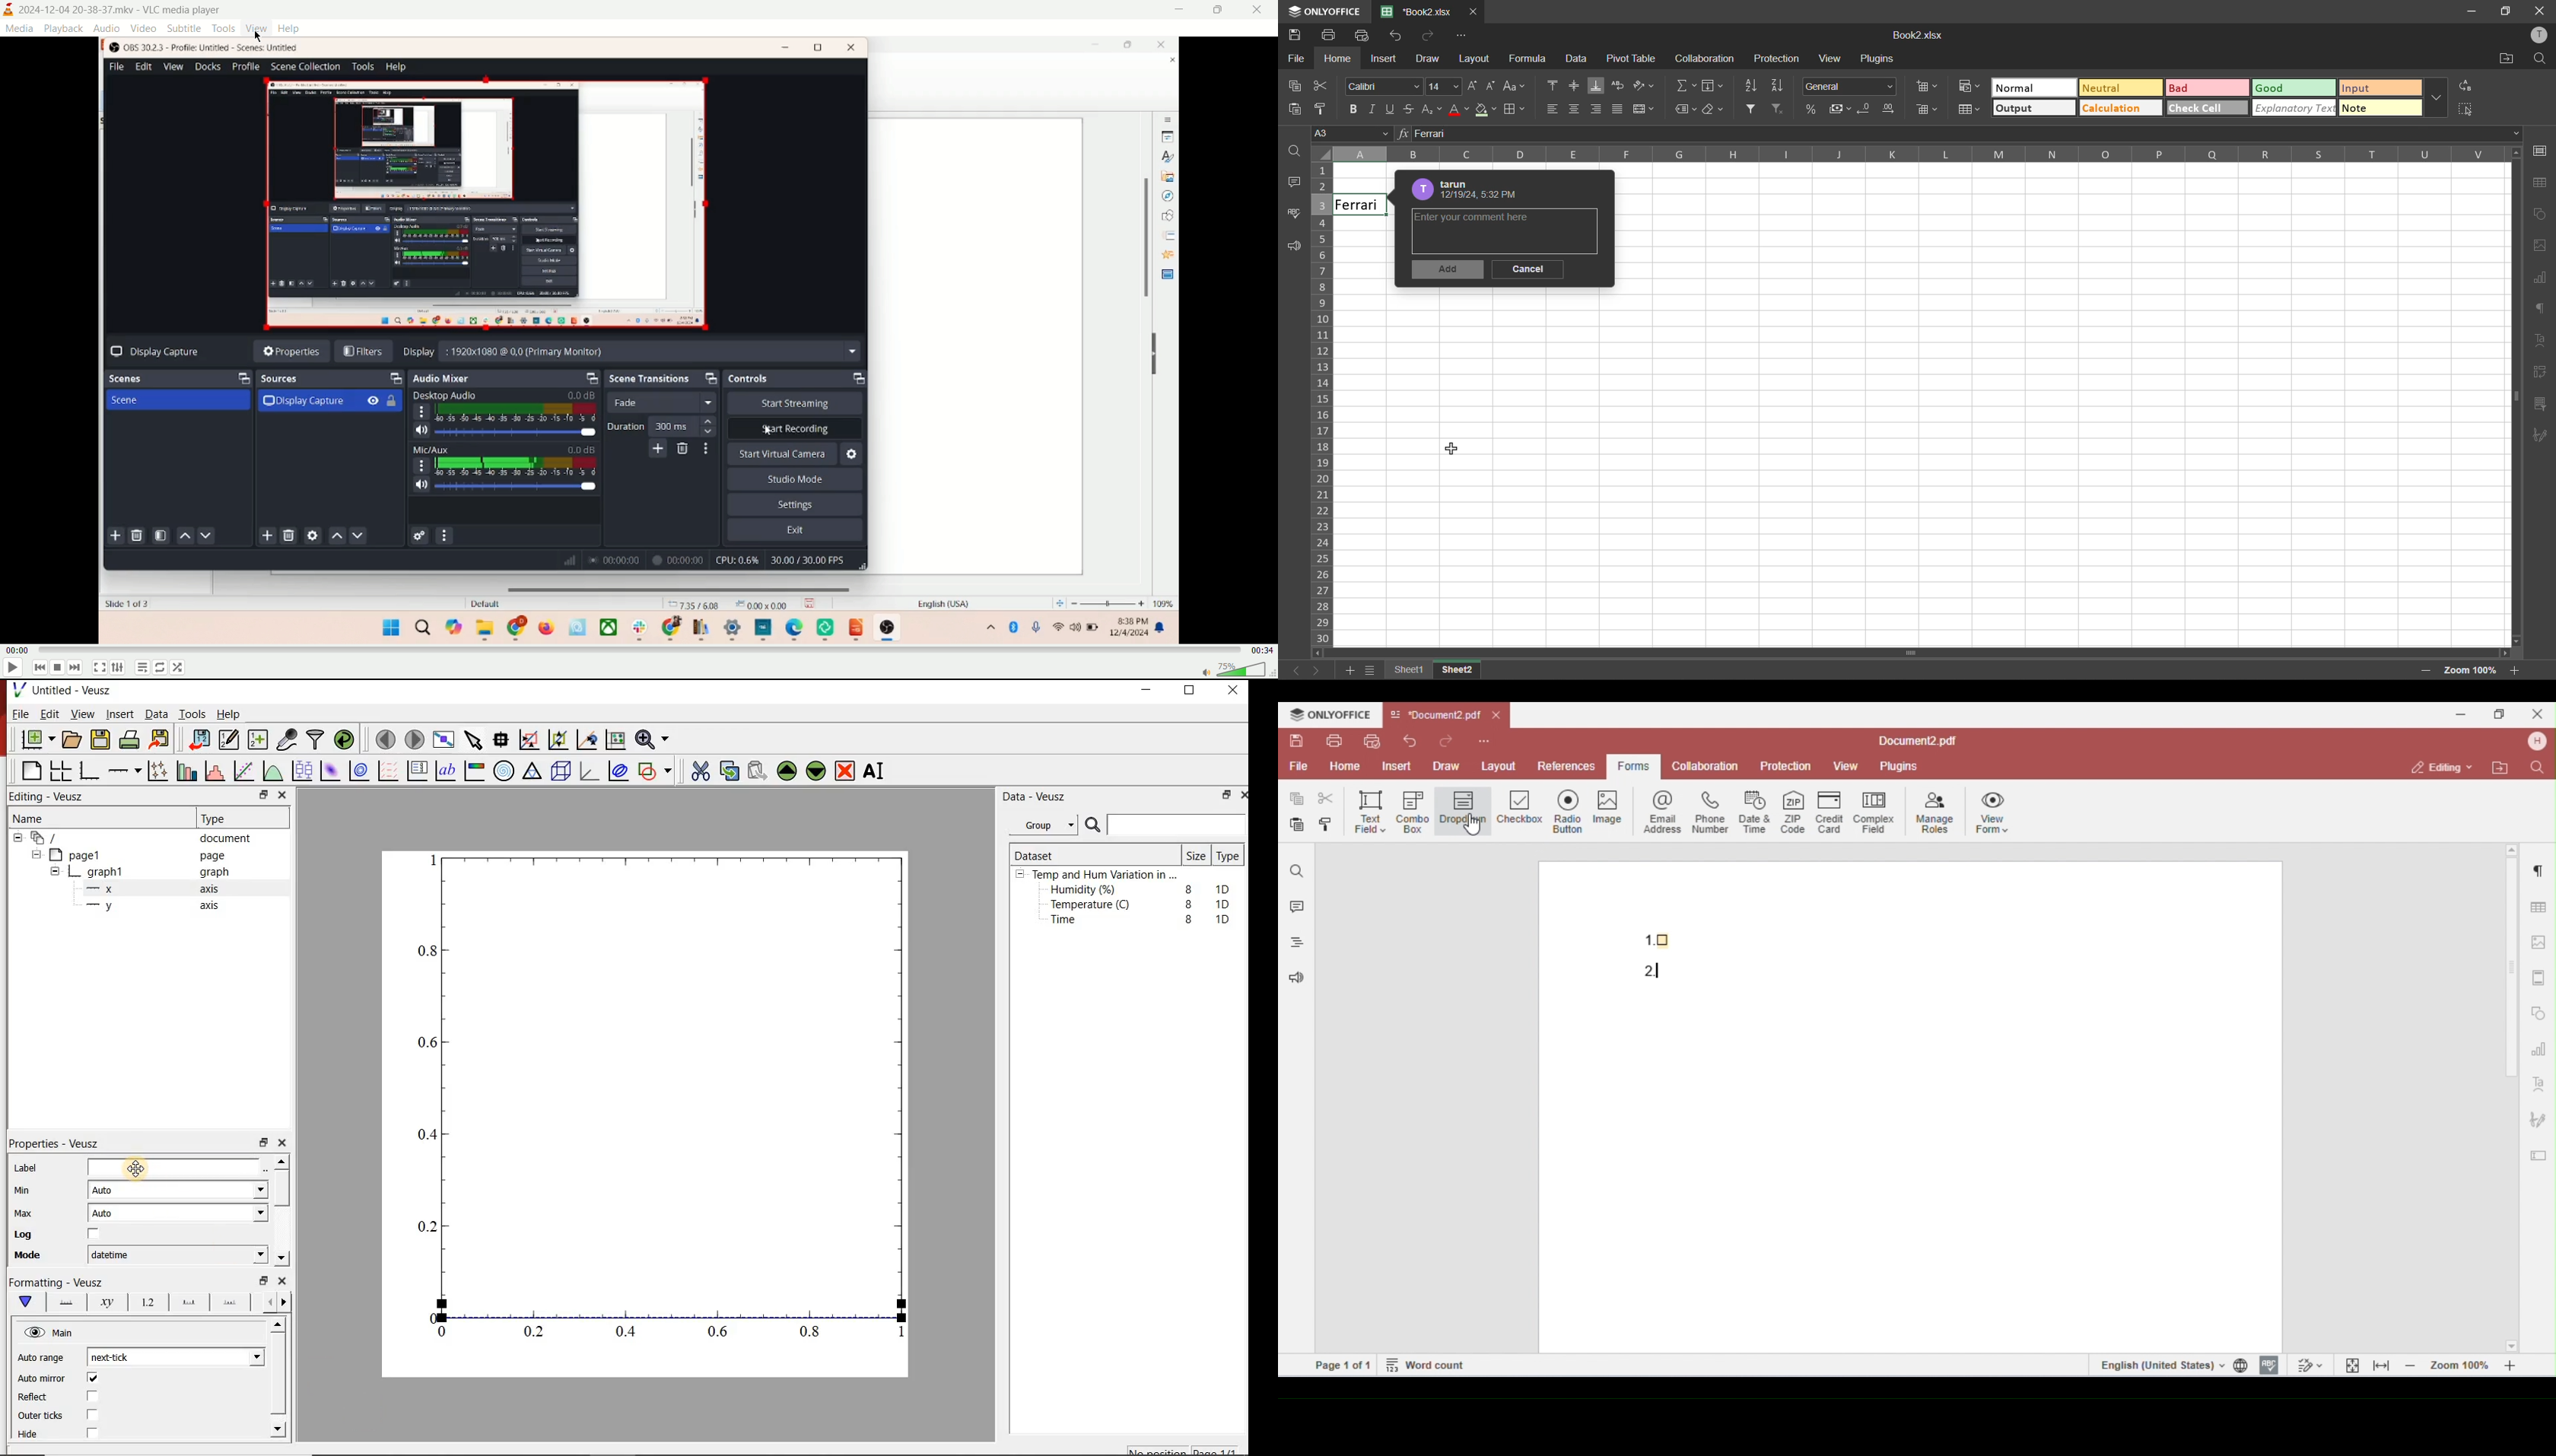 The image size is (2576, 1456). What do you see at coordinates (2541, 282) in the screenshot?
I see `charts` at bounding box center [2541, 282].